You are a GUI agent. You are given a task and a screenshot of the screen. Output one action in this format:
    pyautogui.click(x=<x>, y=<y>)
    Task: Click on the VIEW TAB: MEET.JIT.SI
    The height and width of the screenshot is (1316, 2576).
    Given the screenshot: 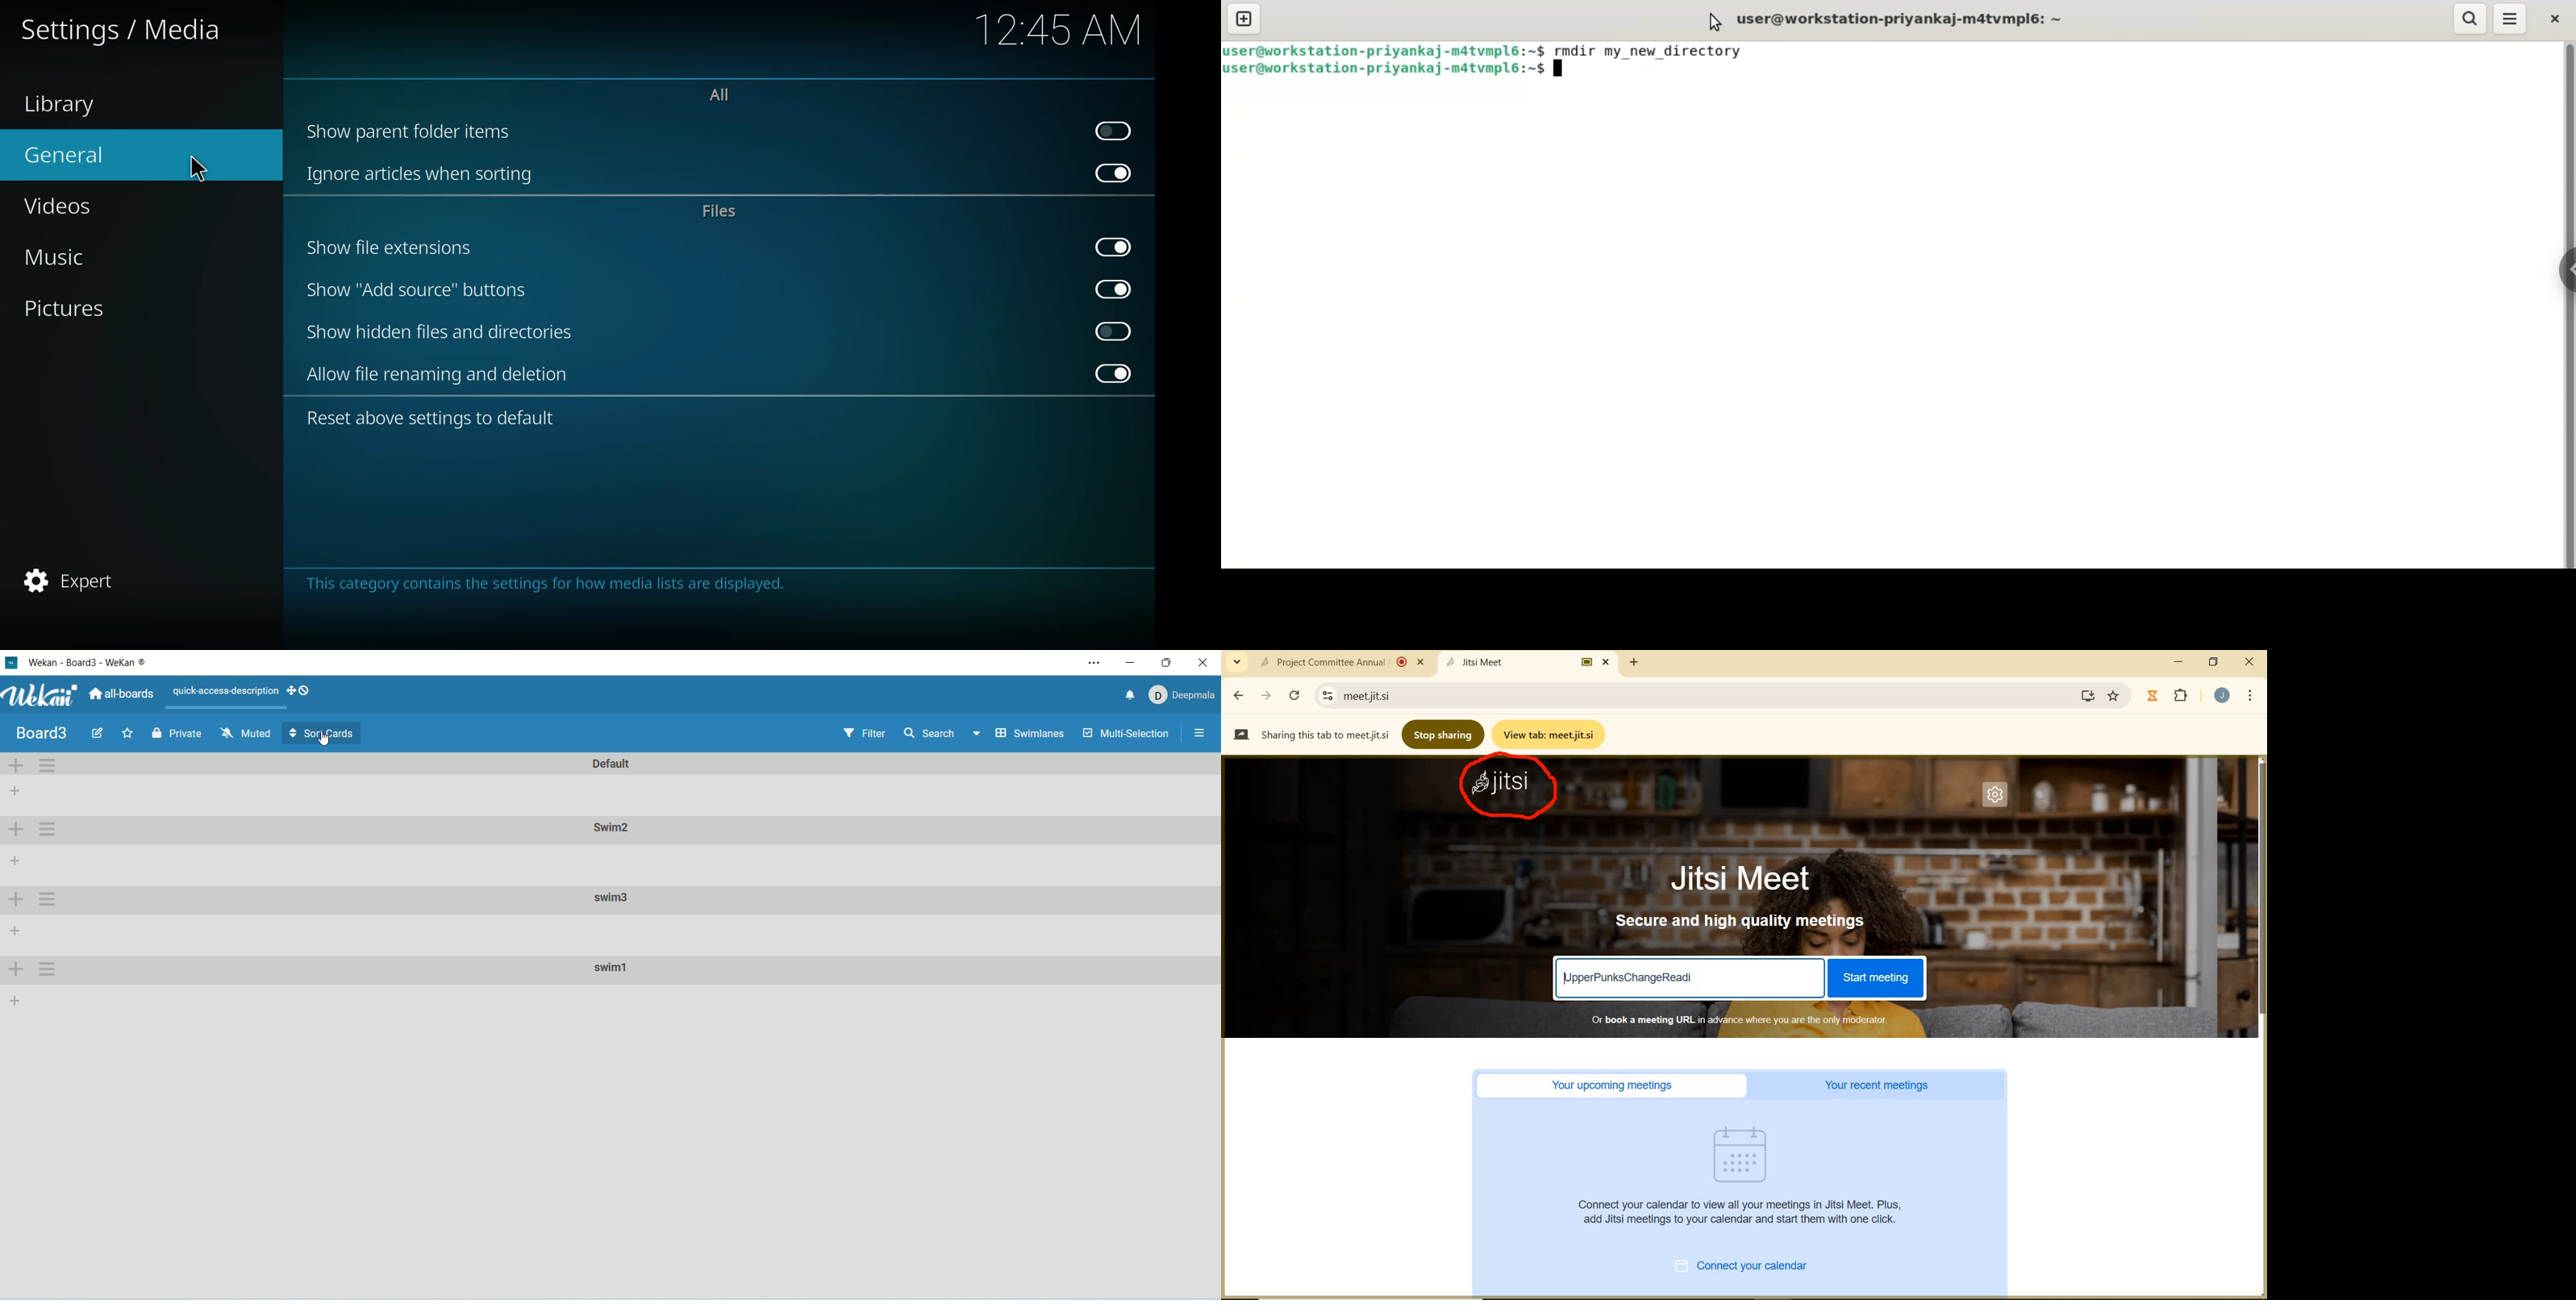 What is the action you would take?
    pyautogui.click(x=1551, y=734)
    